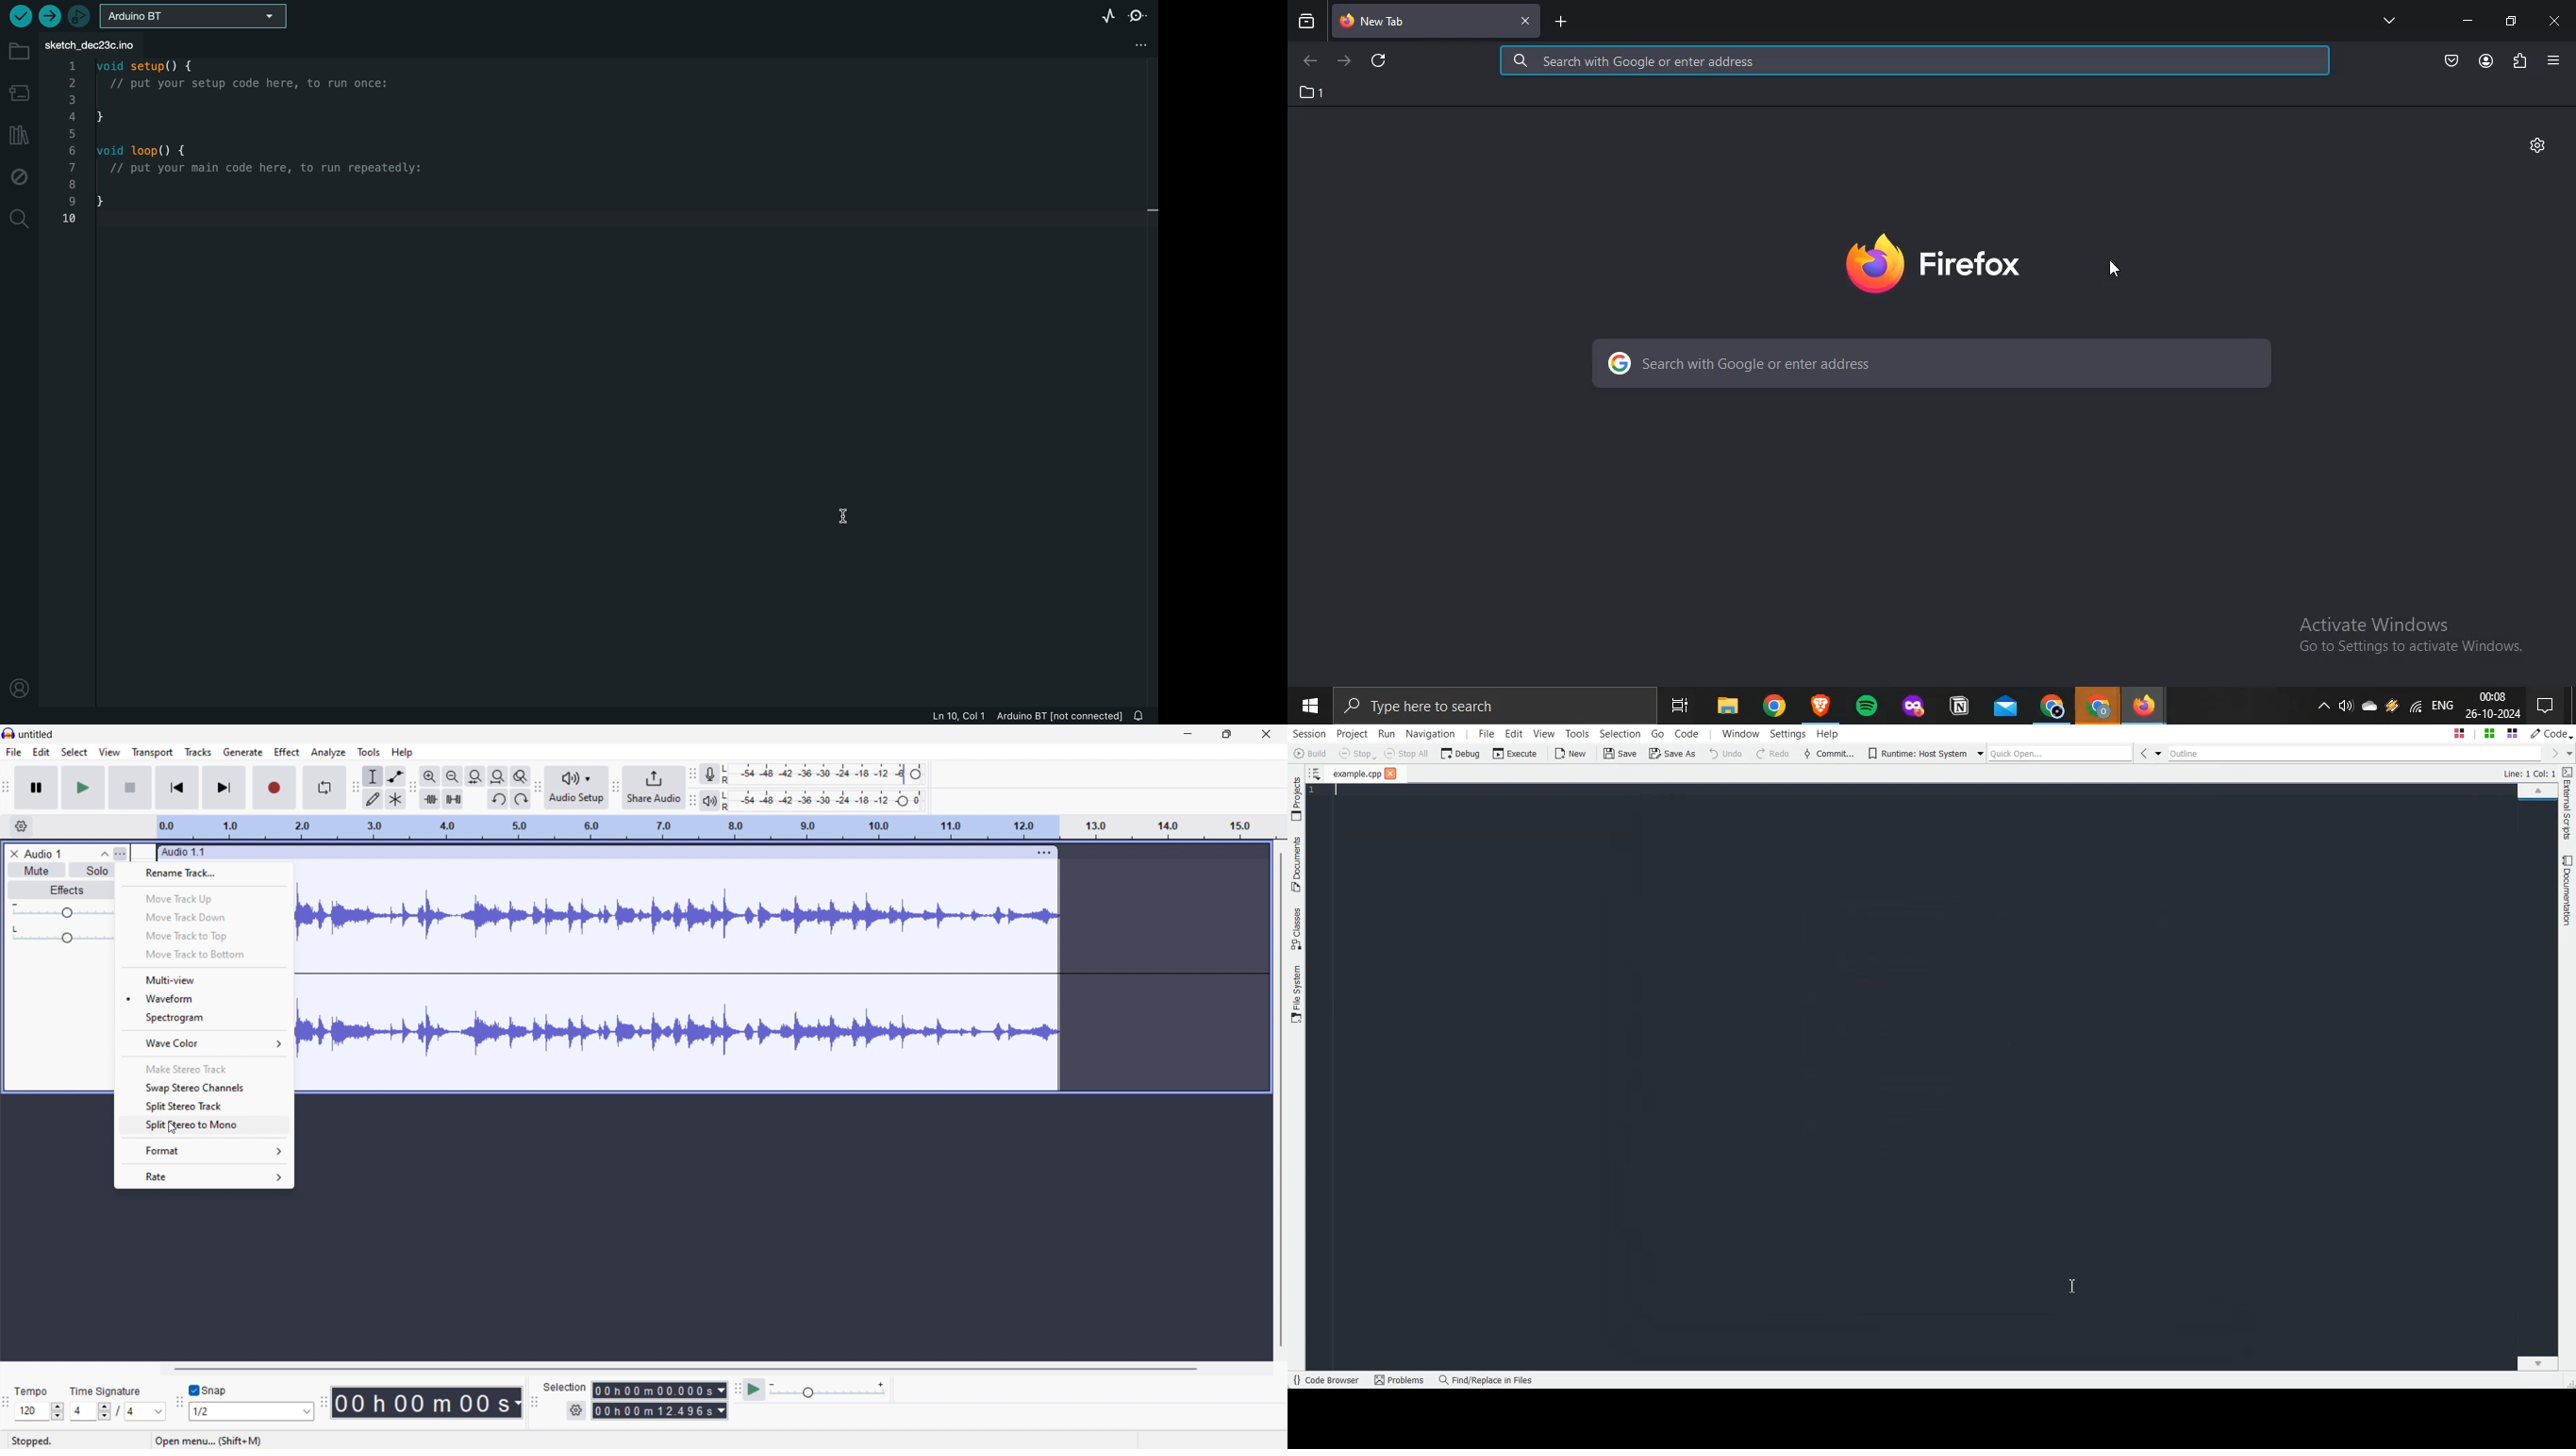 Image resolution: width=2576 pixels, height=1456 pixels. What do you see at coordinates (708, 801) in the screenshot?
I see `playback meter` at bounding box center [708, 801].